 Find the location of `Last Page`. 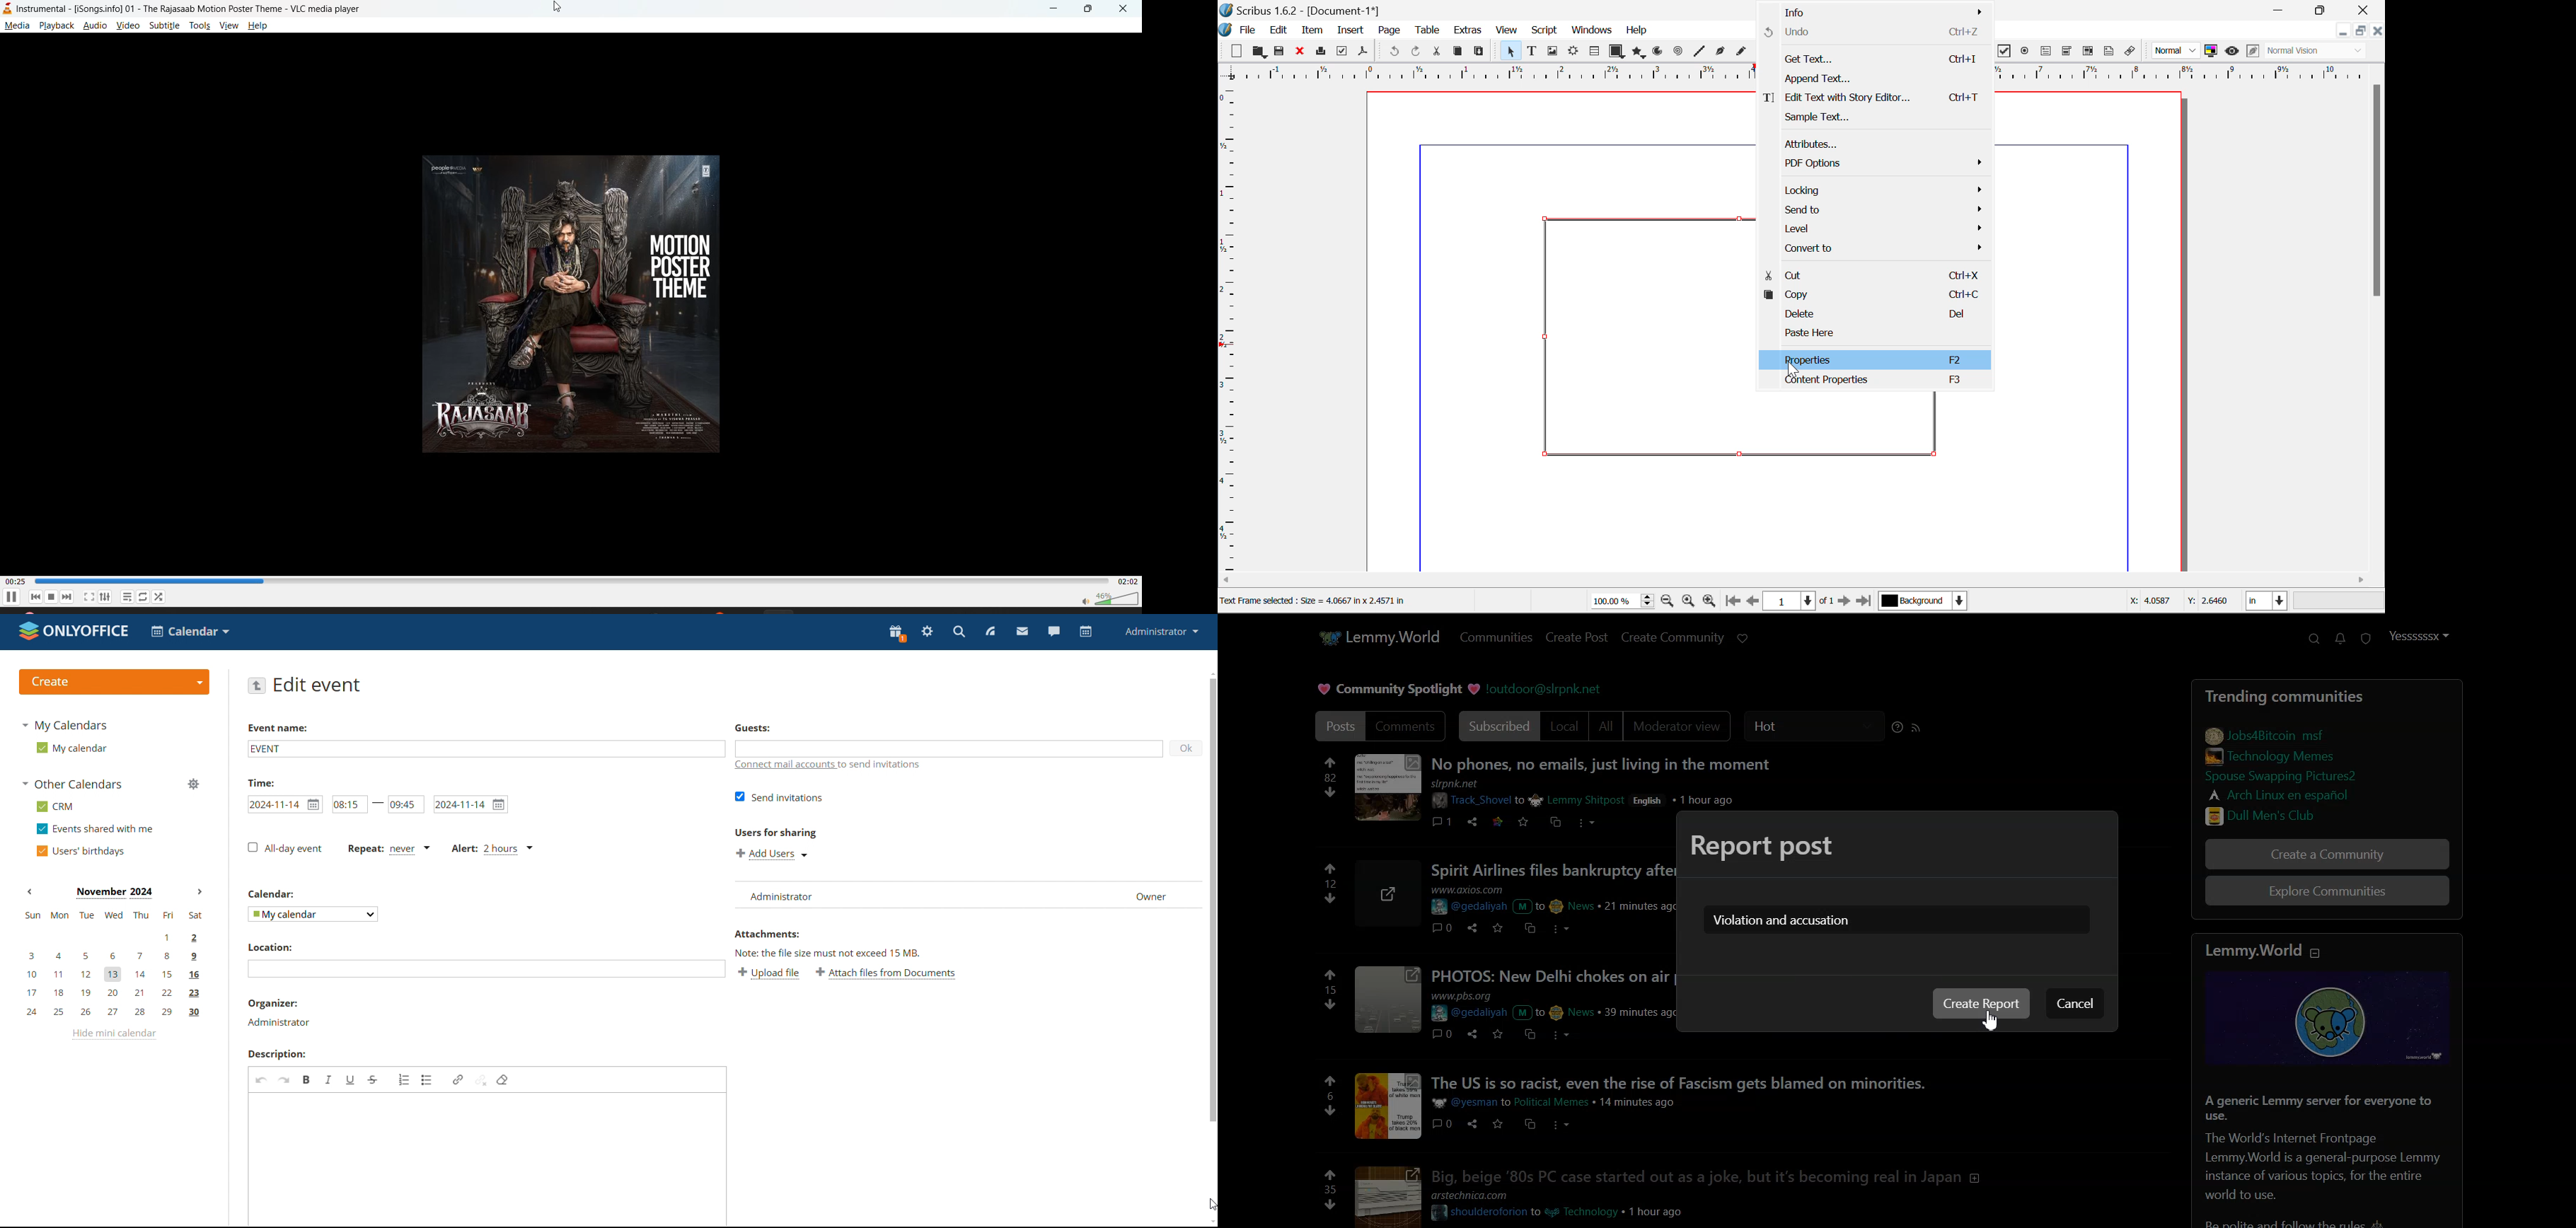

Last Page is located at coordinates (1866, 602).